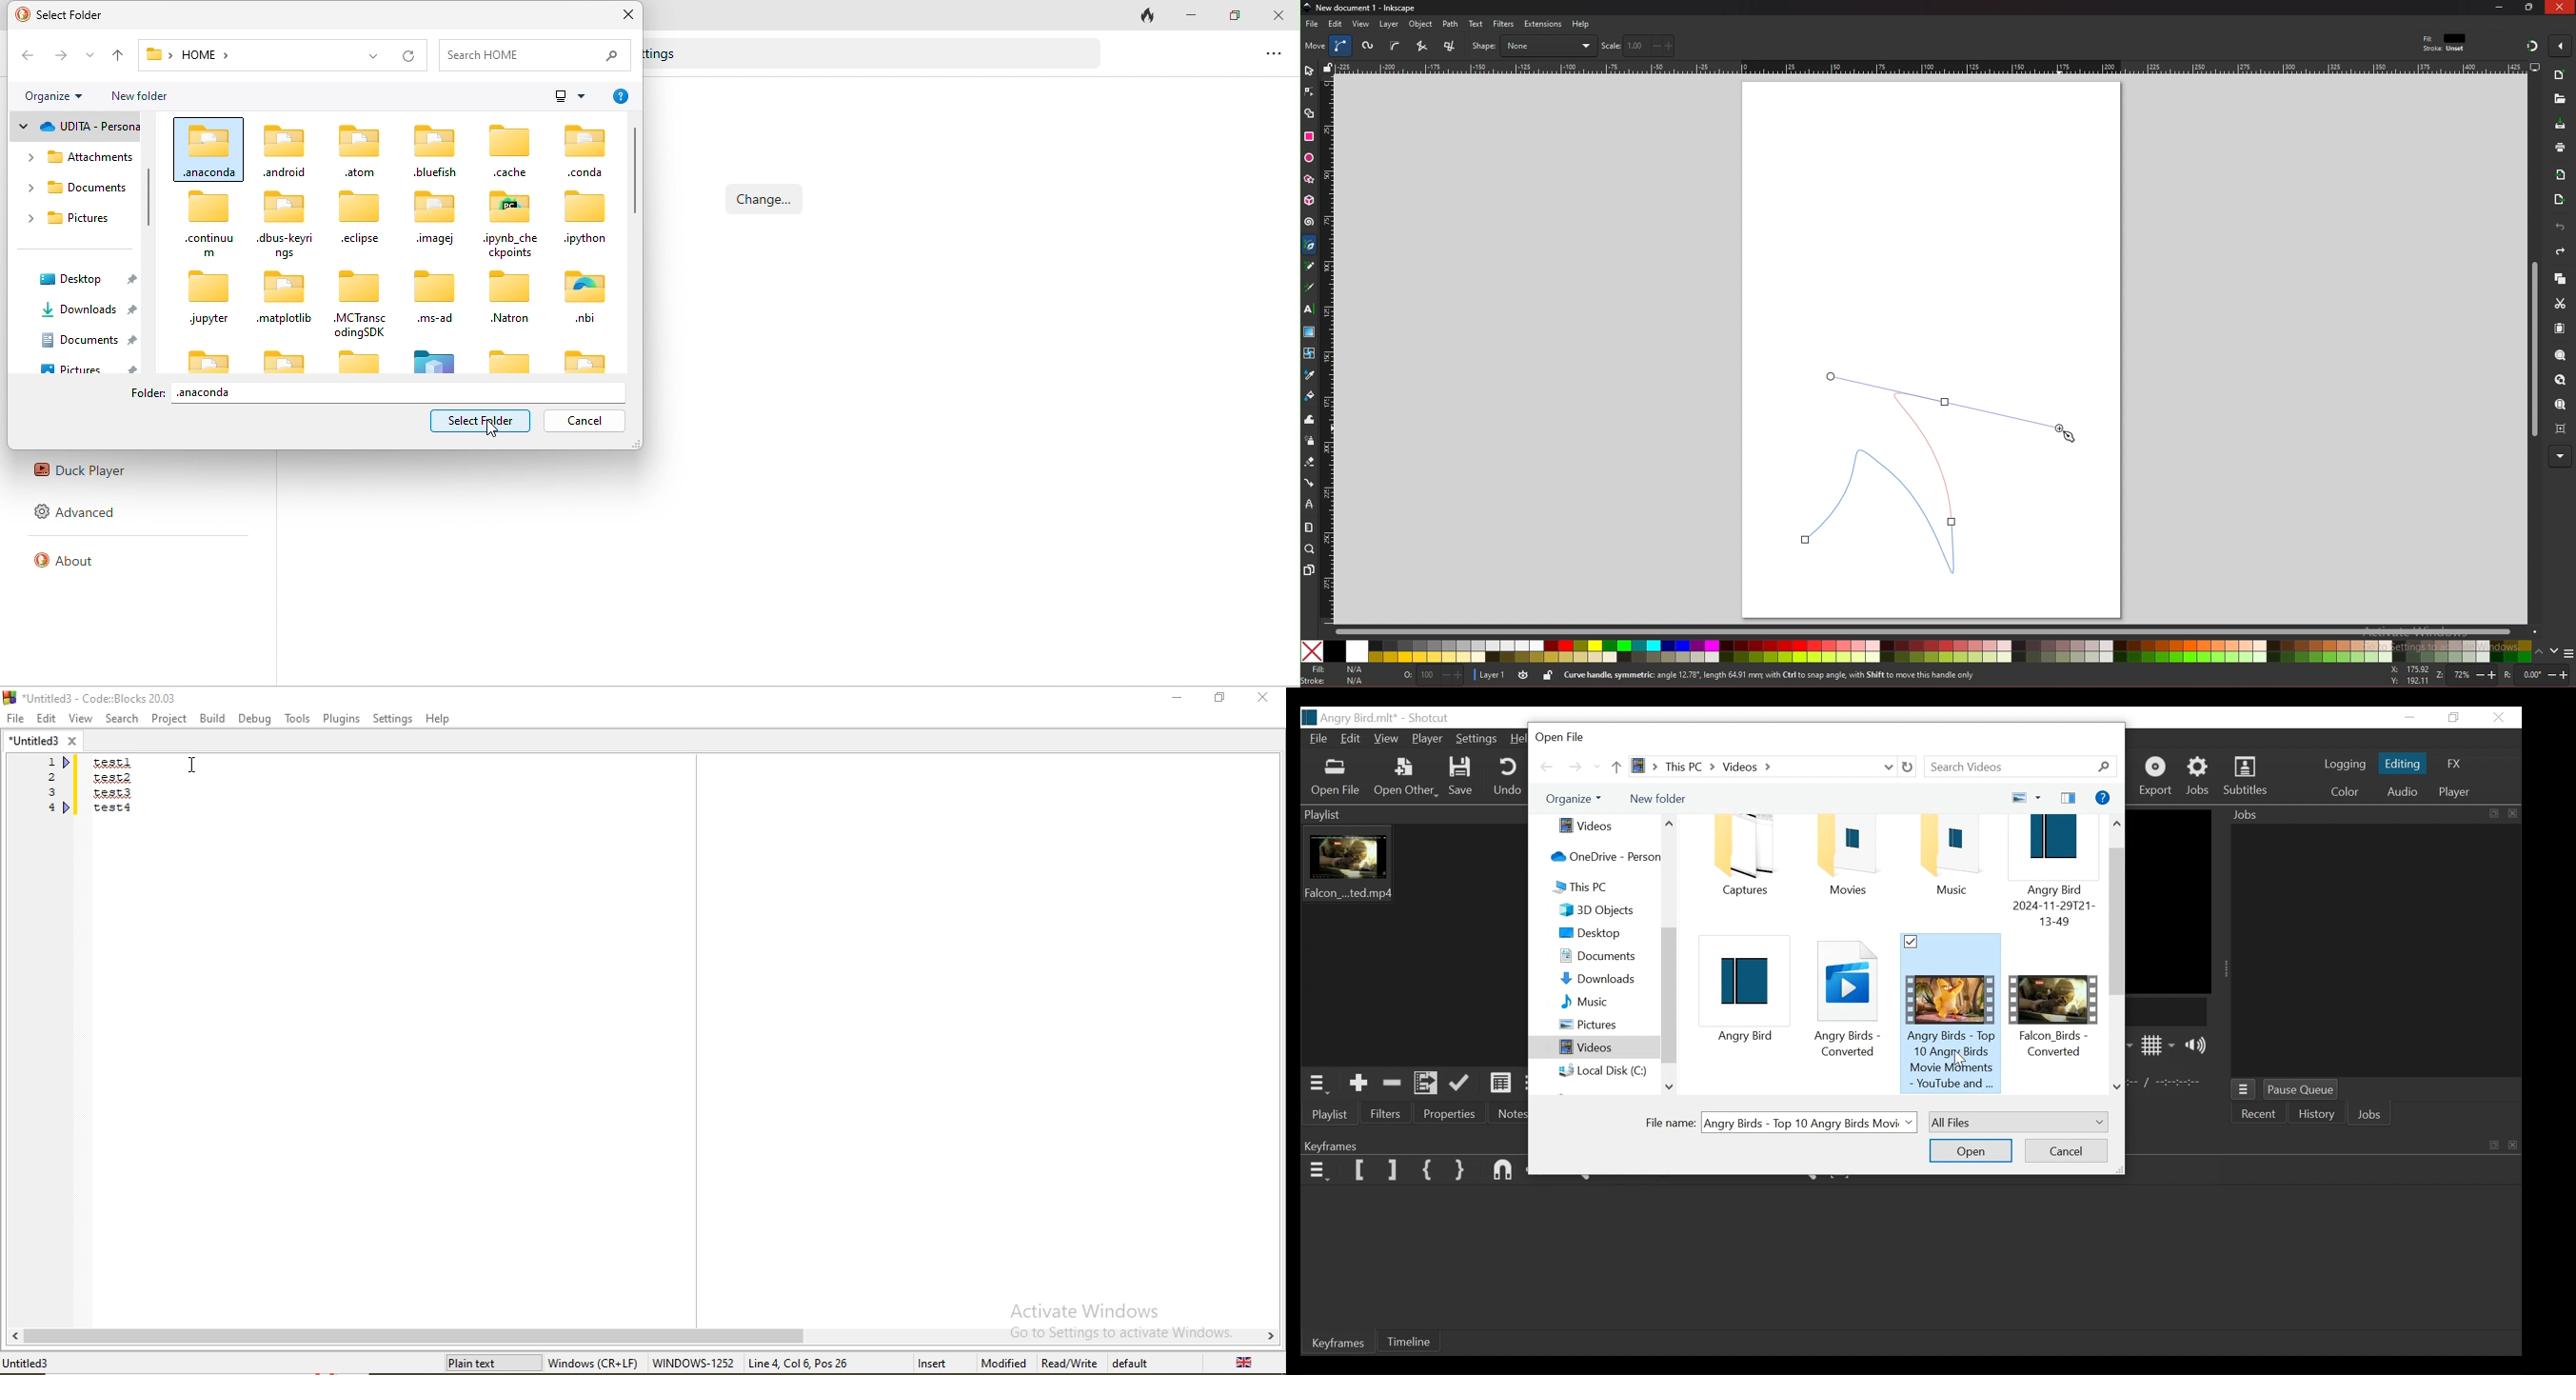 This screenshot has height=1400, width=2576. What do you see at coordinates (49, 785) in the screenshot?
I see `serial numbers 1,2,3,4` at bounding box center [49, 785].